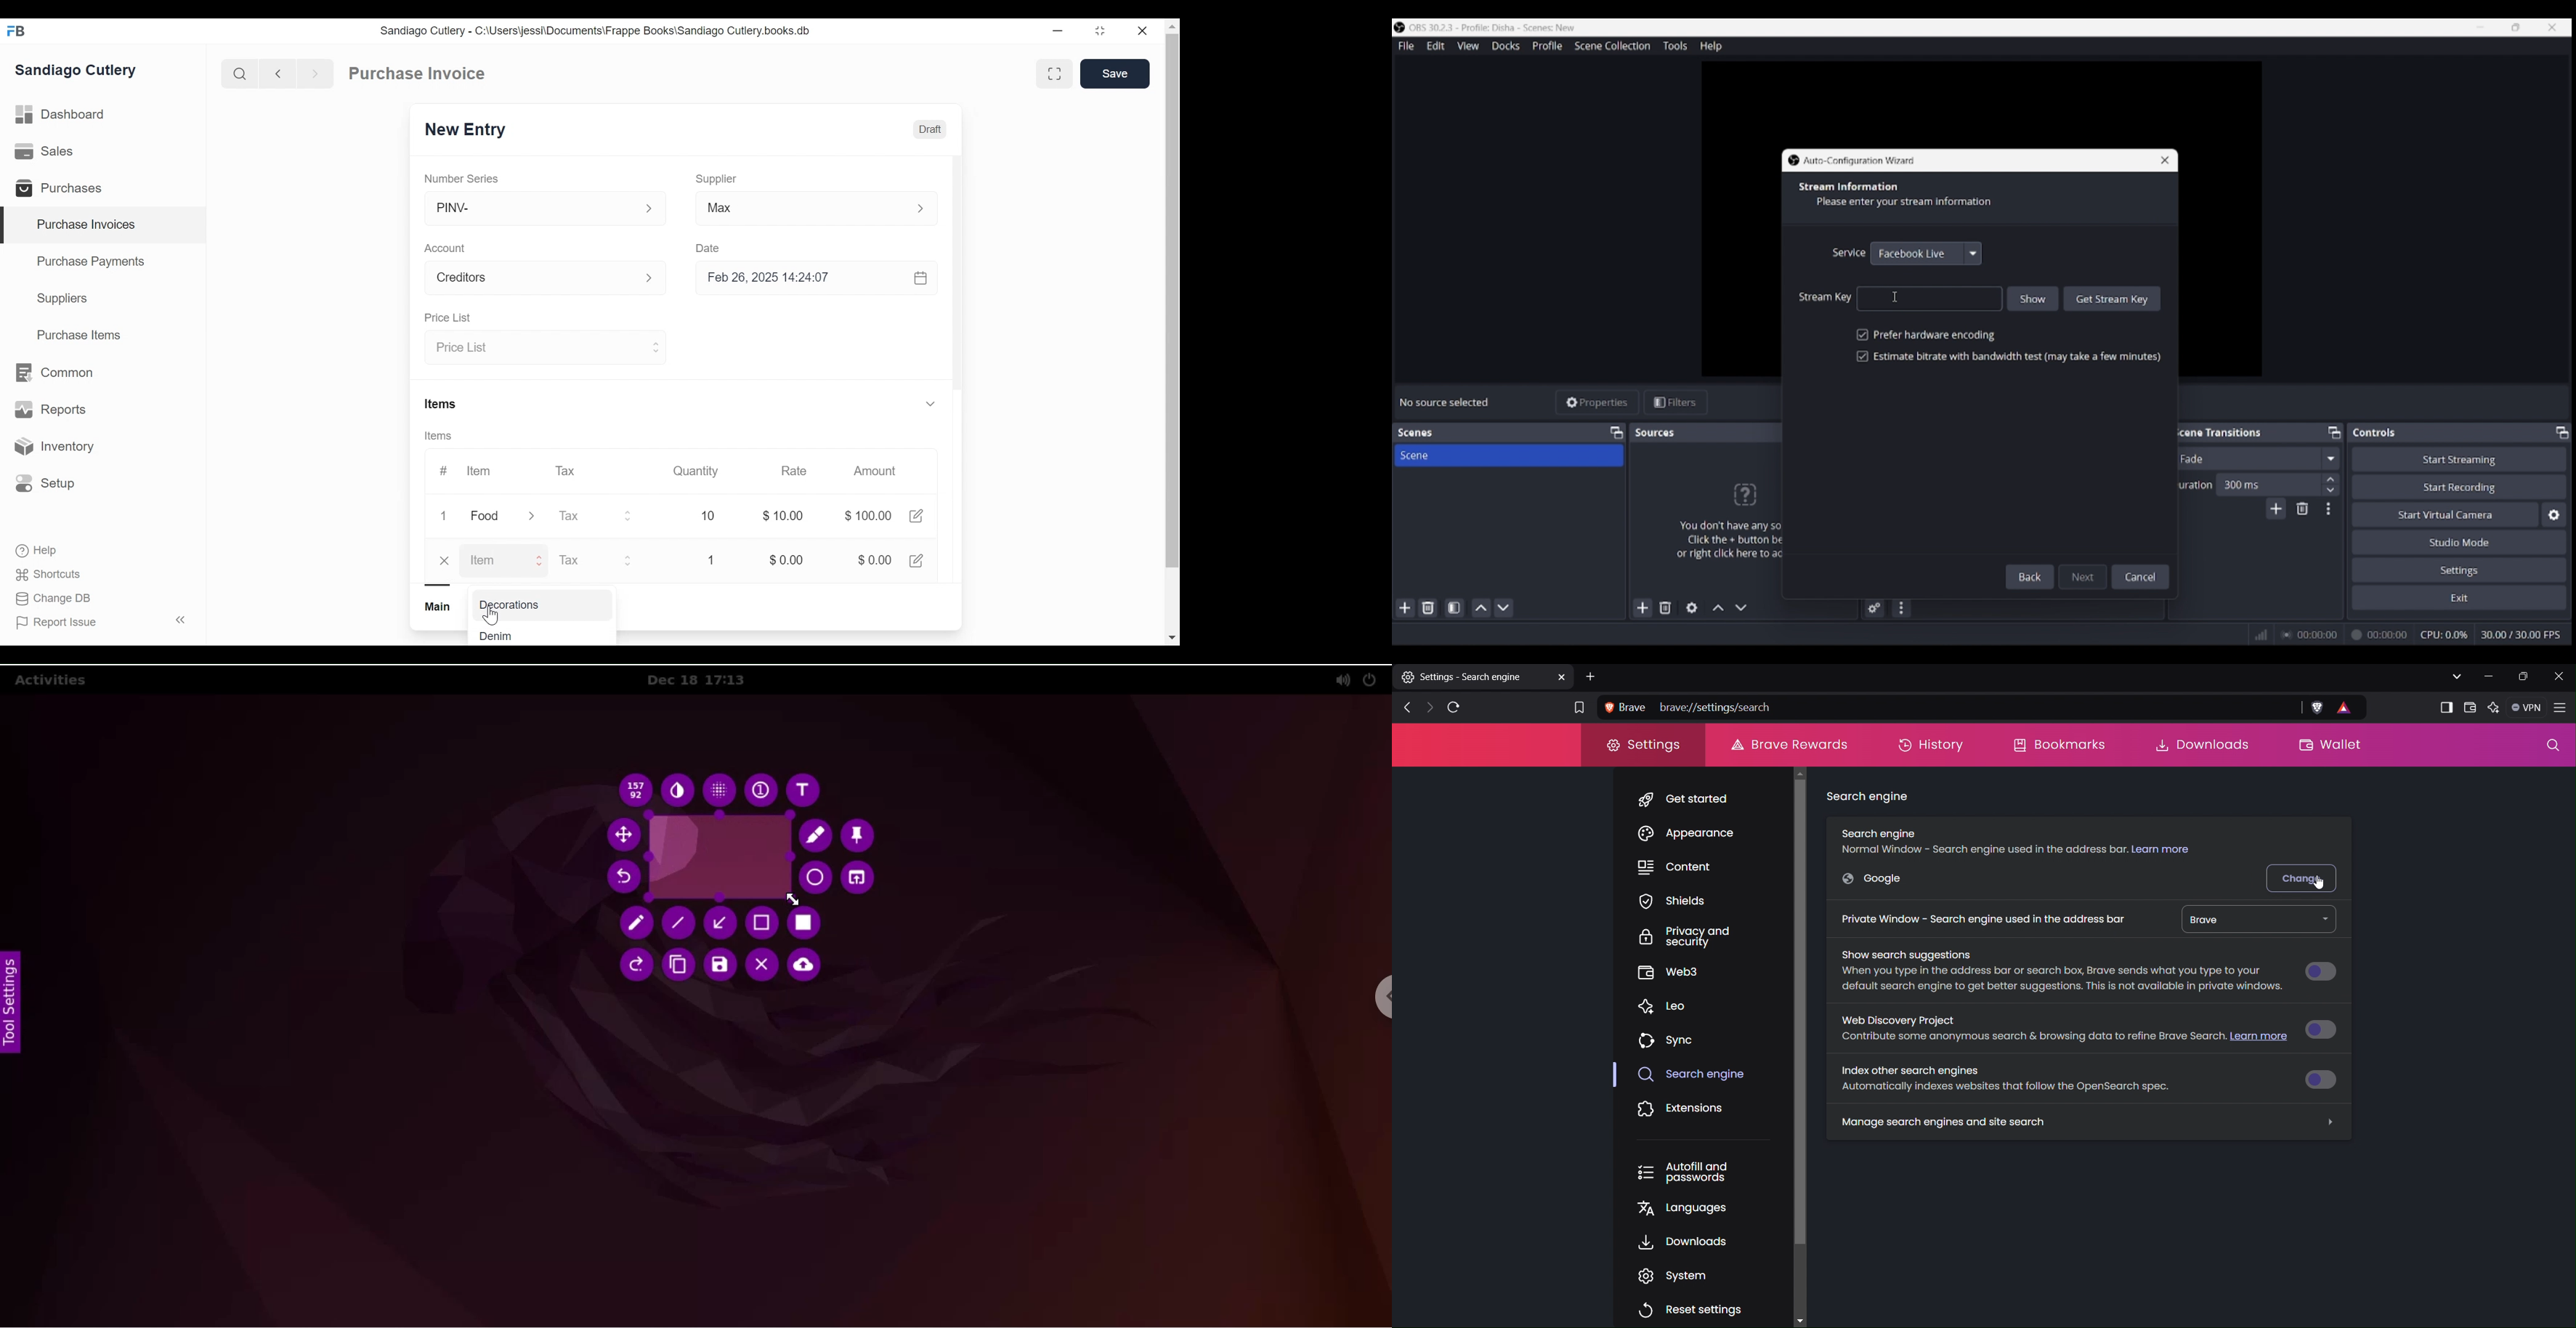 The image size is (2576, 1344). Describe the element at coordinates (2375, 432) in the screenshot. I see `Panel title` at that location.